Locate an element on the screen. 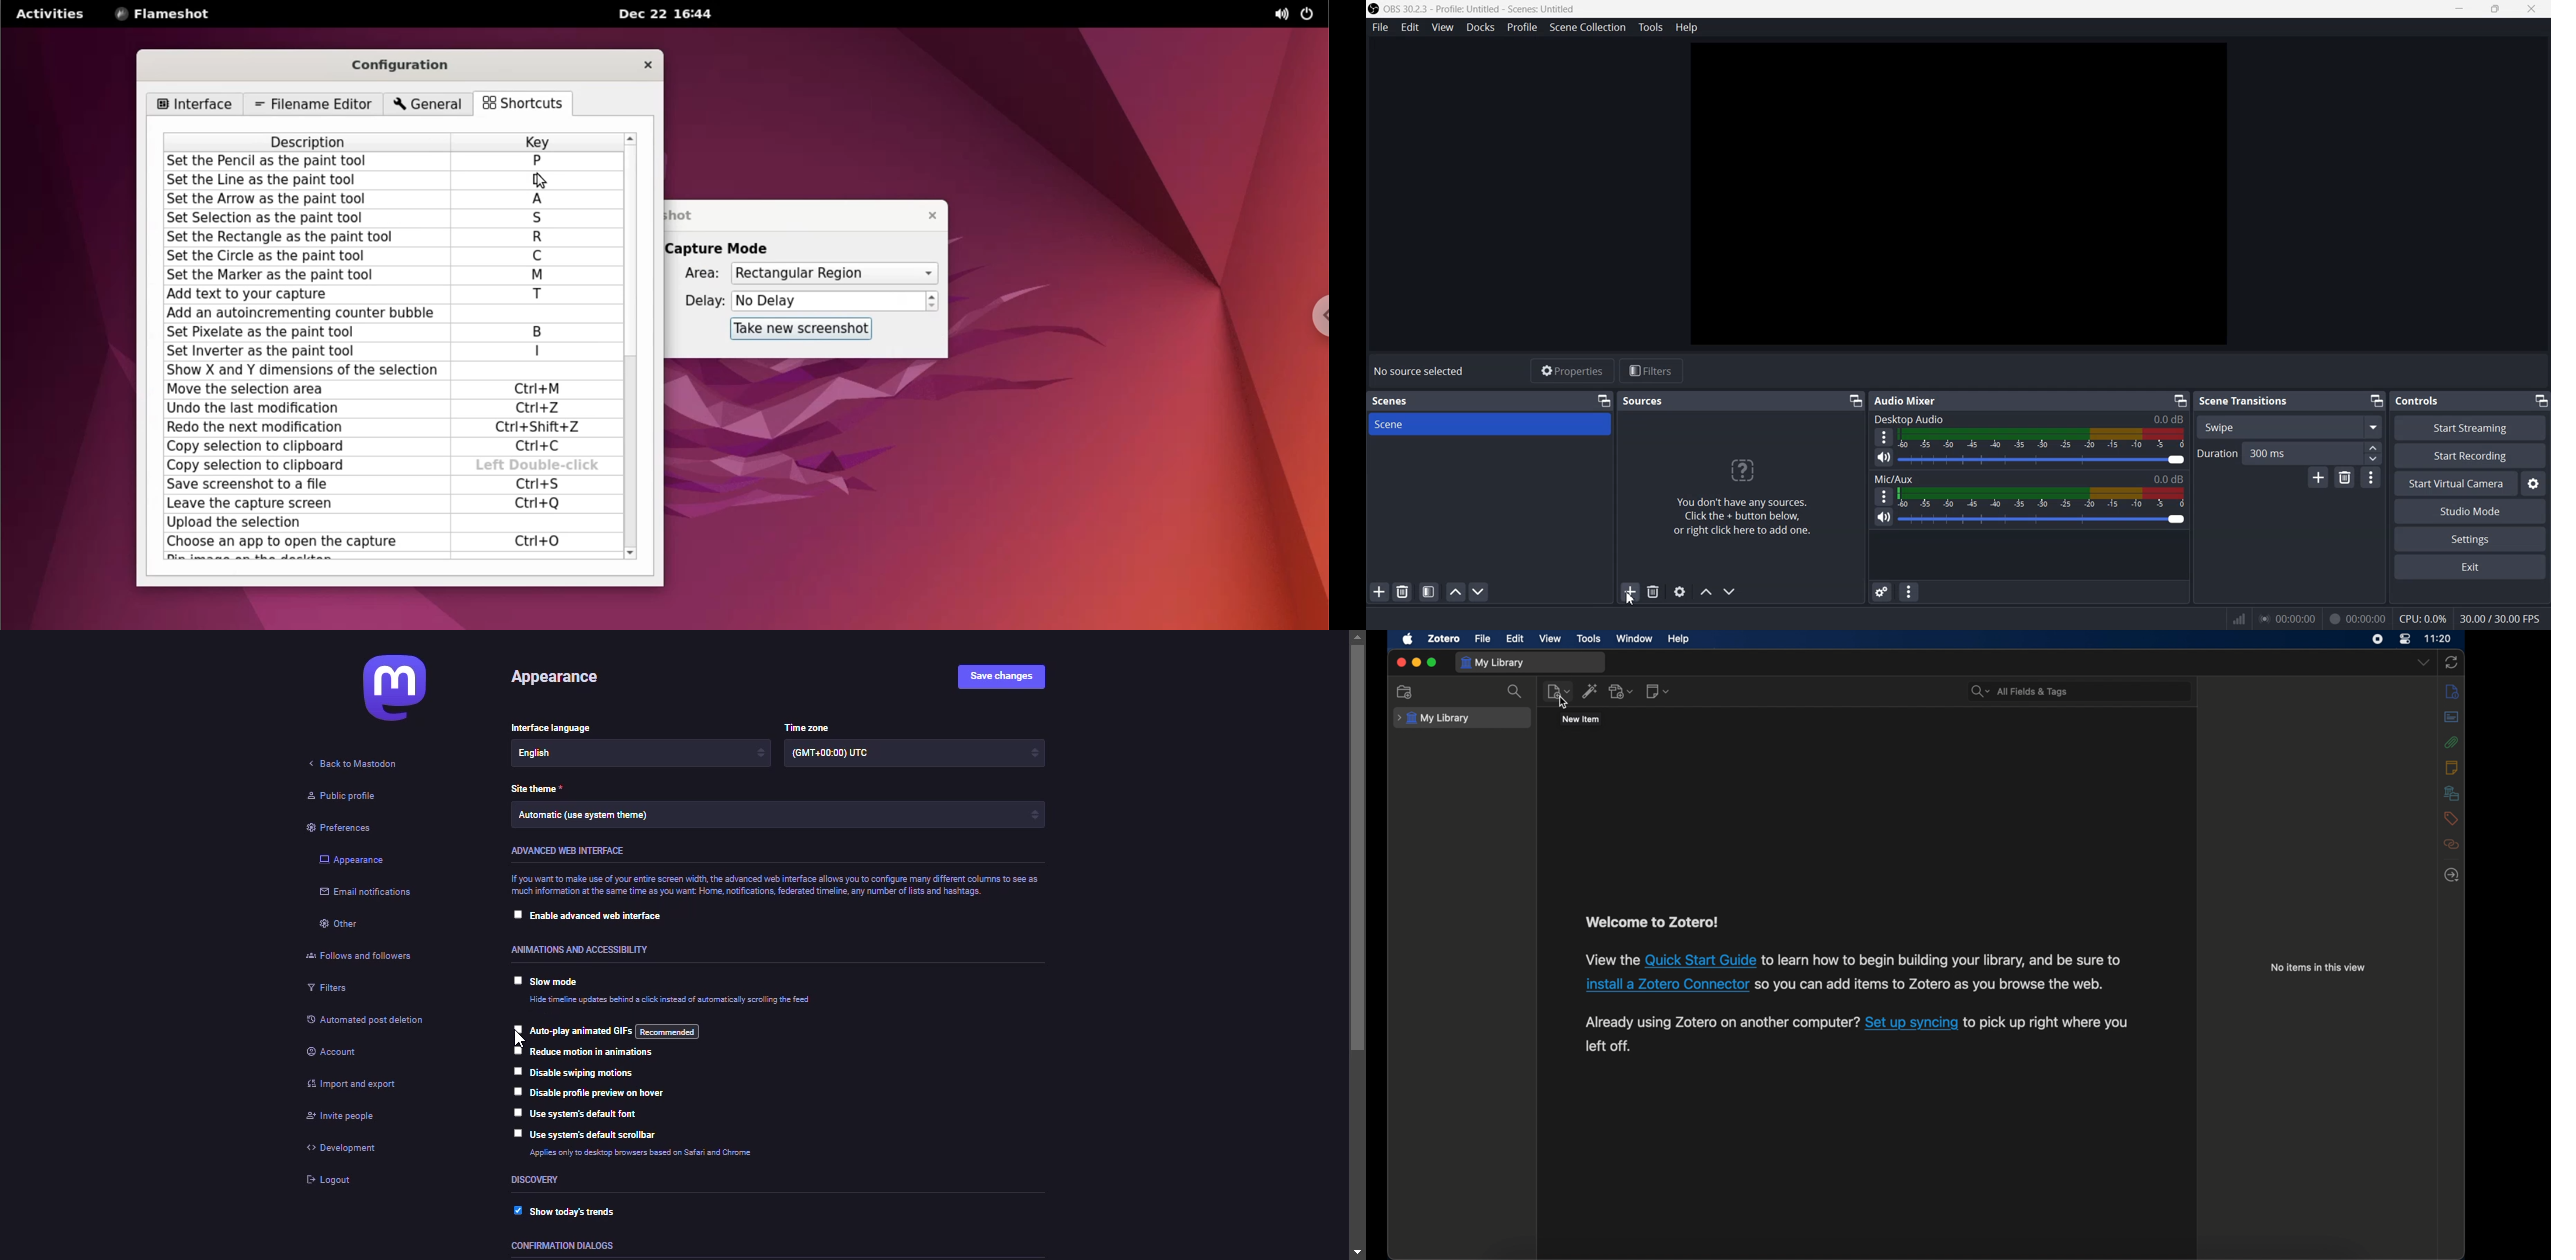 The height and width of the screenshot is (1260, 2576). apple icon is located at coordinates (1408, 639).